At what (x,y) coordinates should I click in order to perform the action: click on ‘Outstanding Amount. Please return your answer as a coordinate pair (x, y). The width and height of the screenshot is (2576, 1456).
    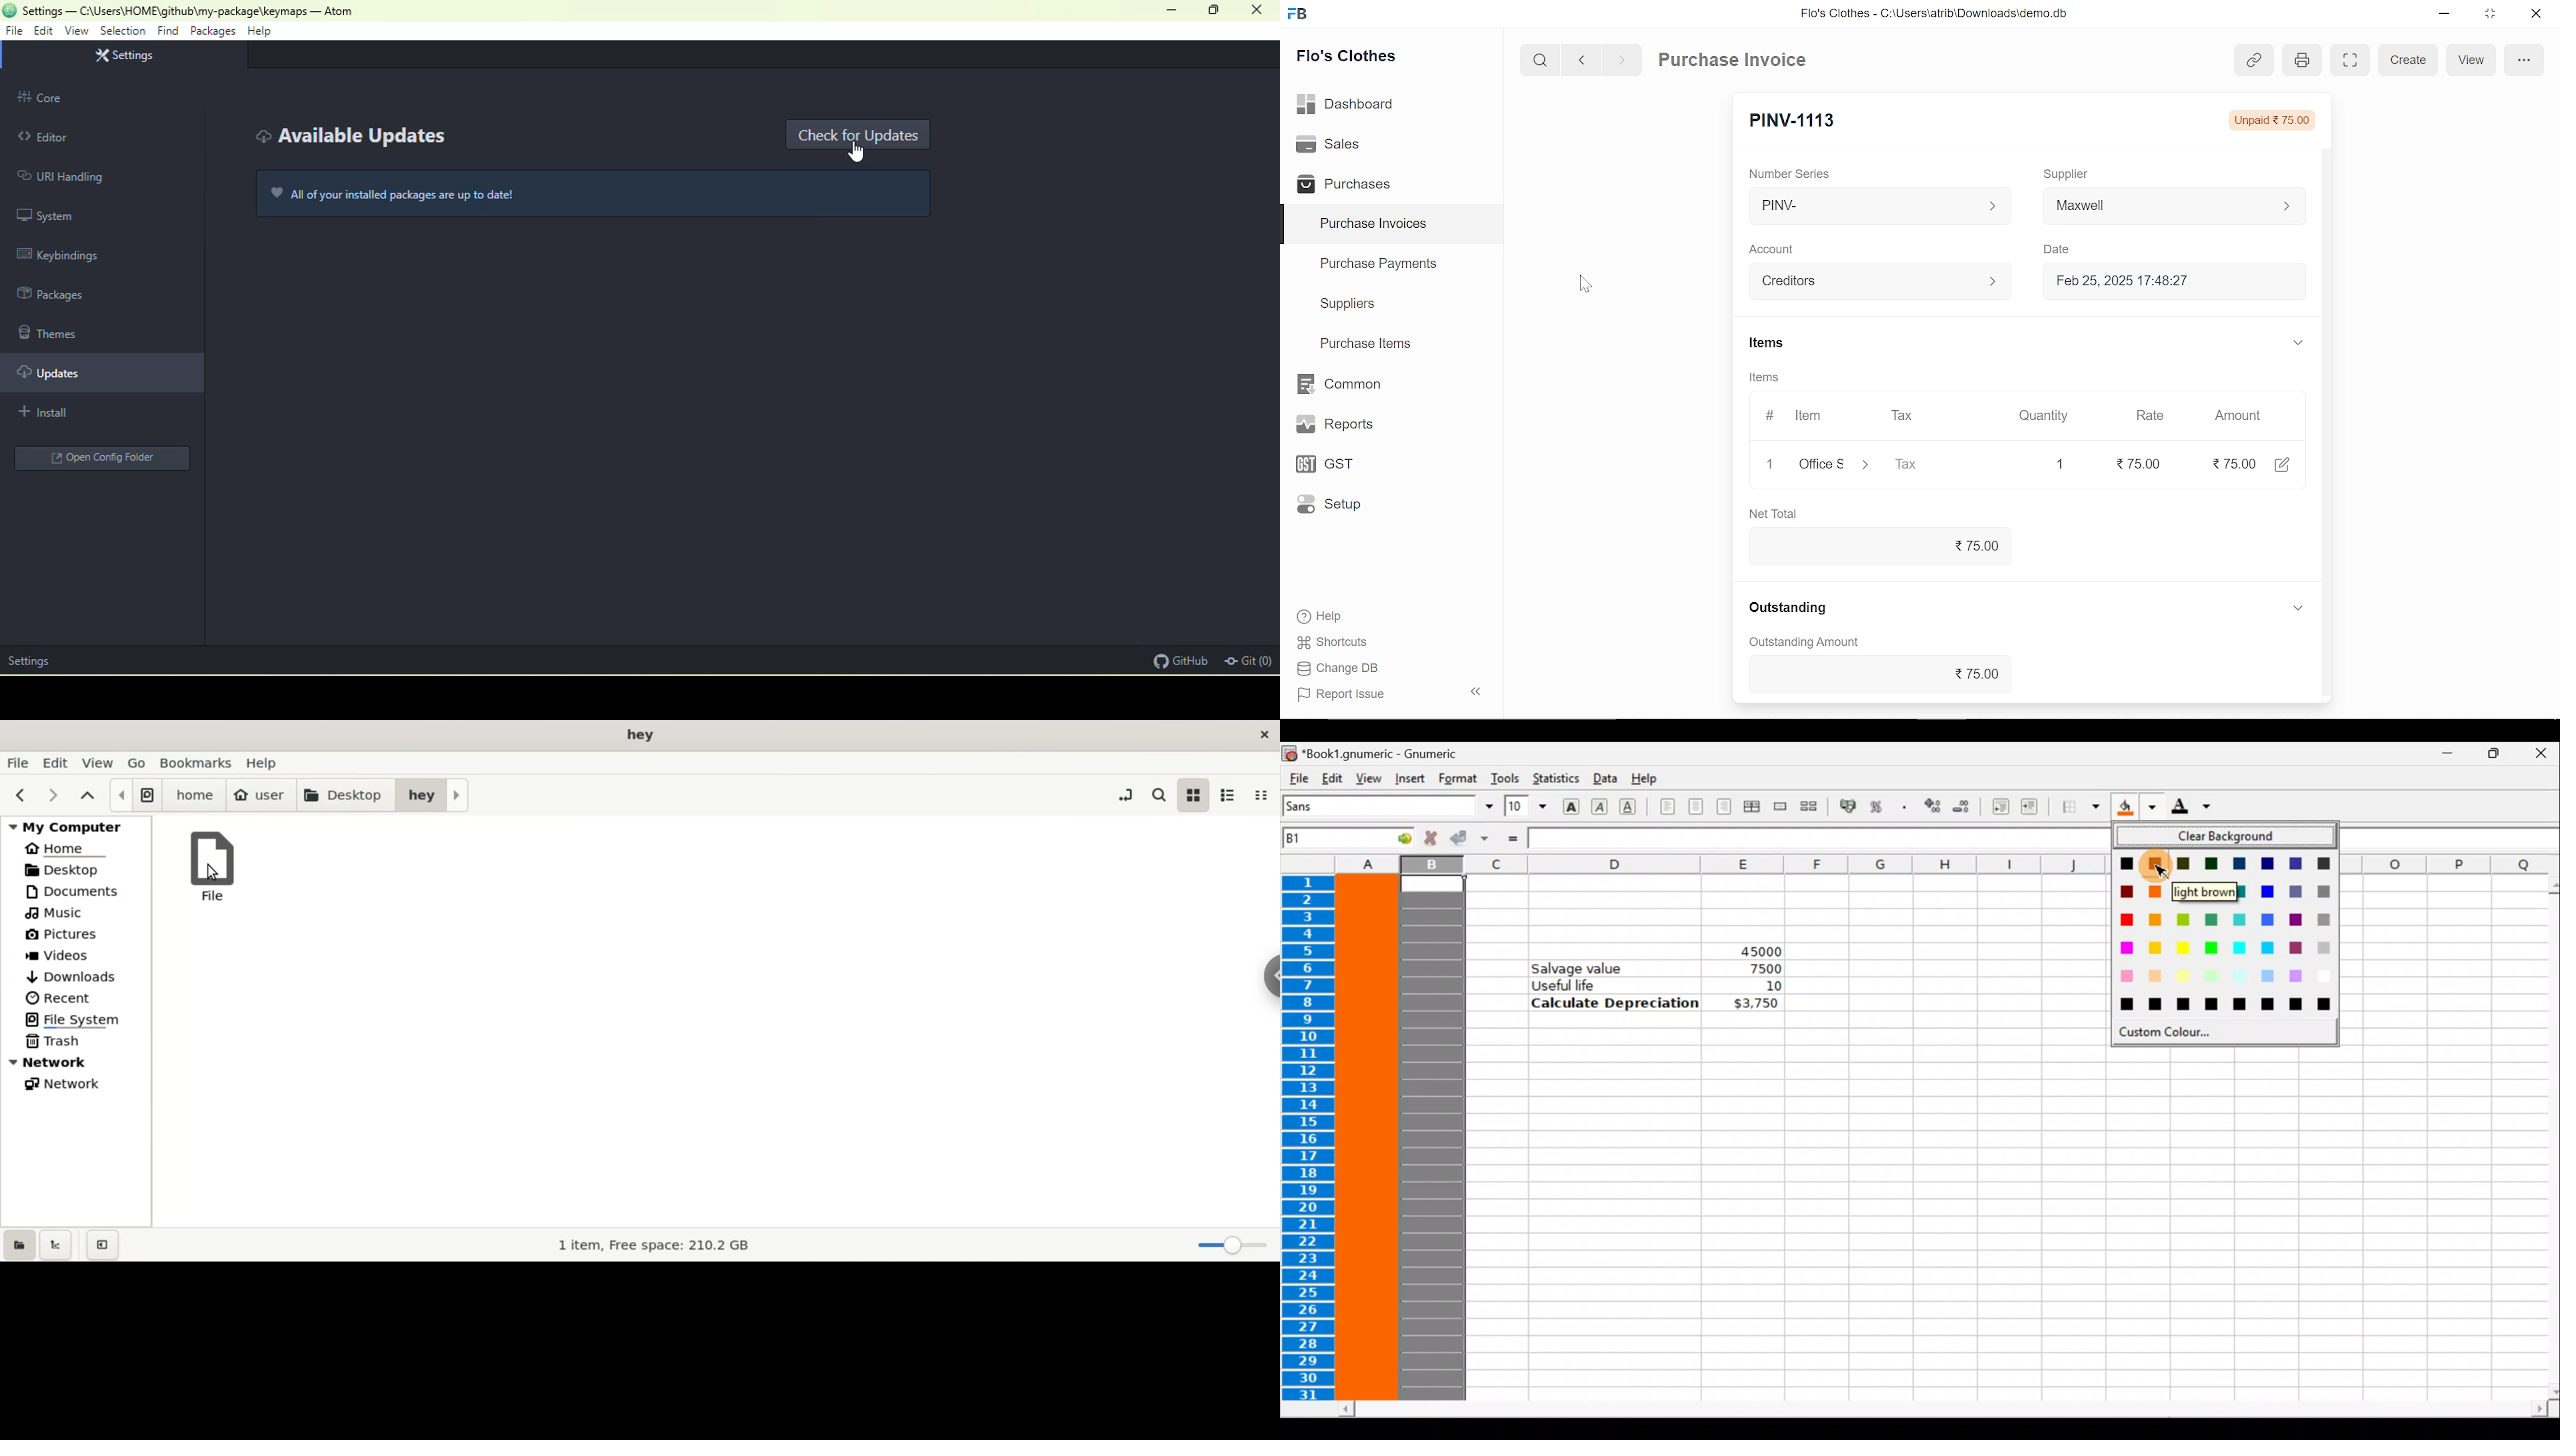
    Looking at the image, I should click on (1798, 643).